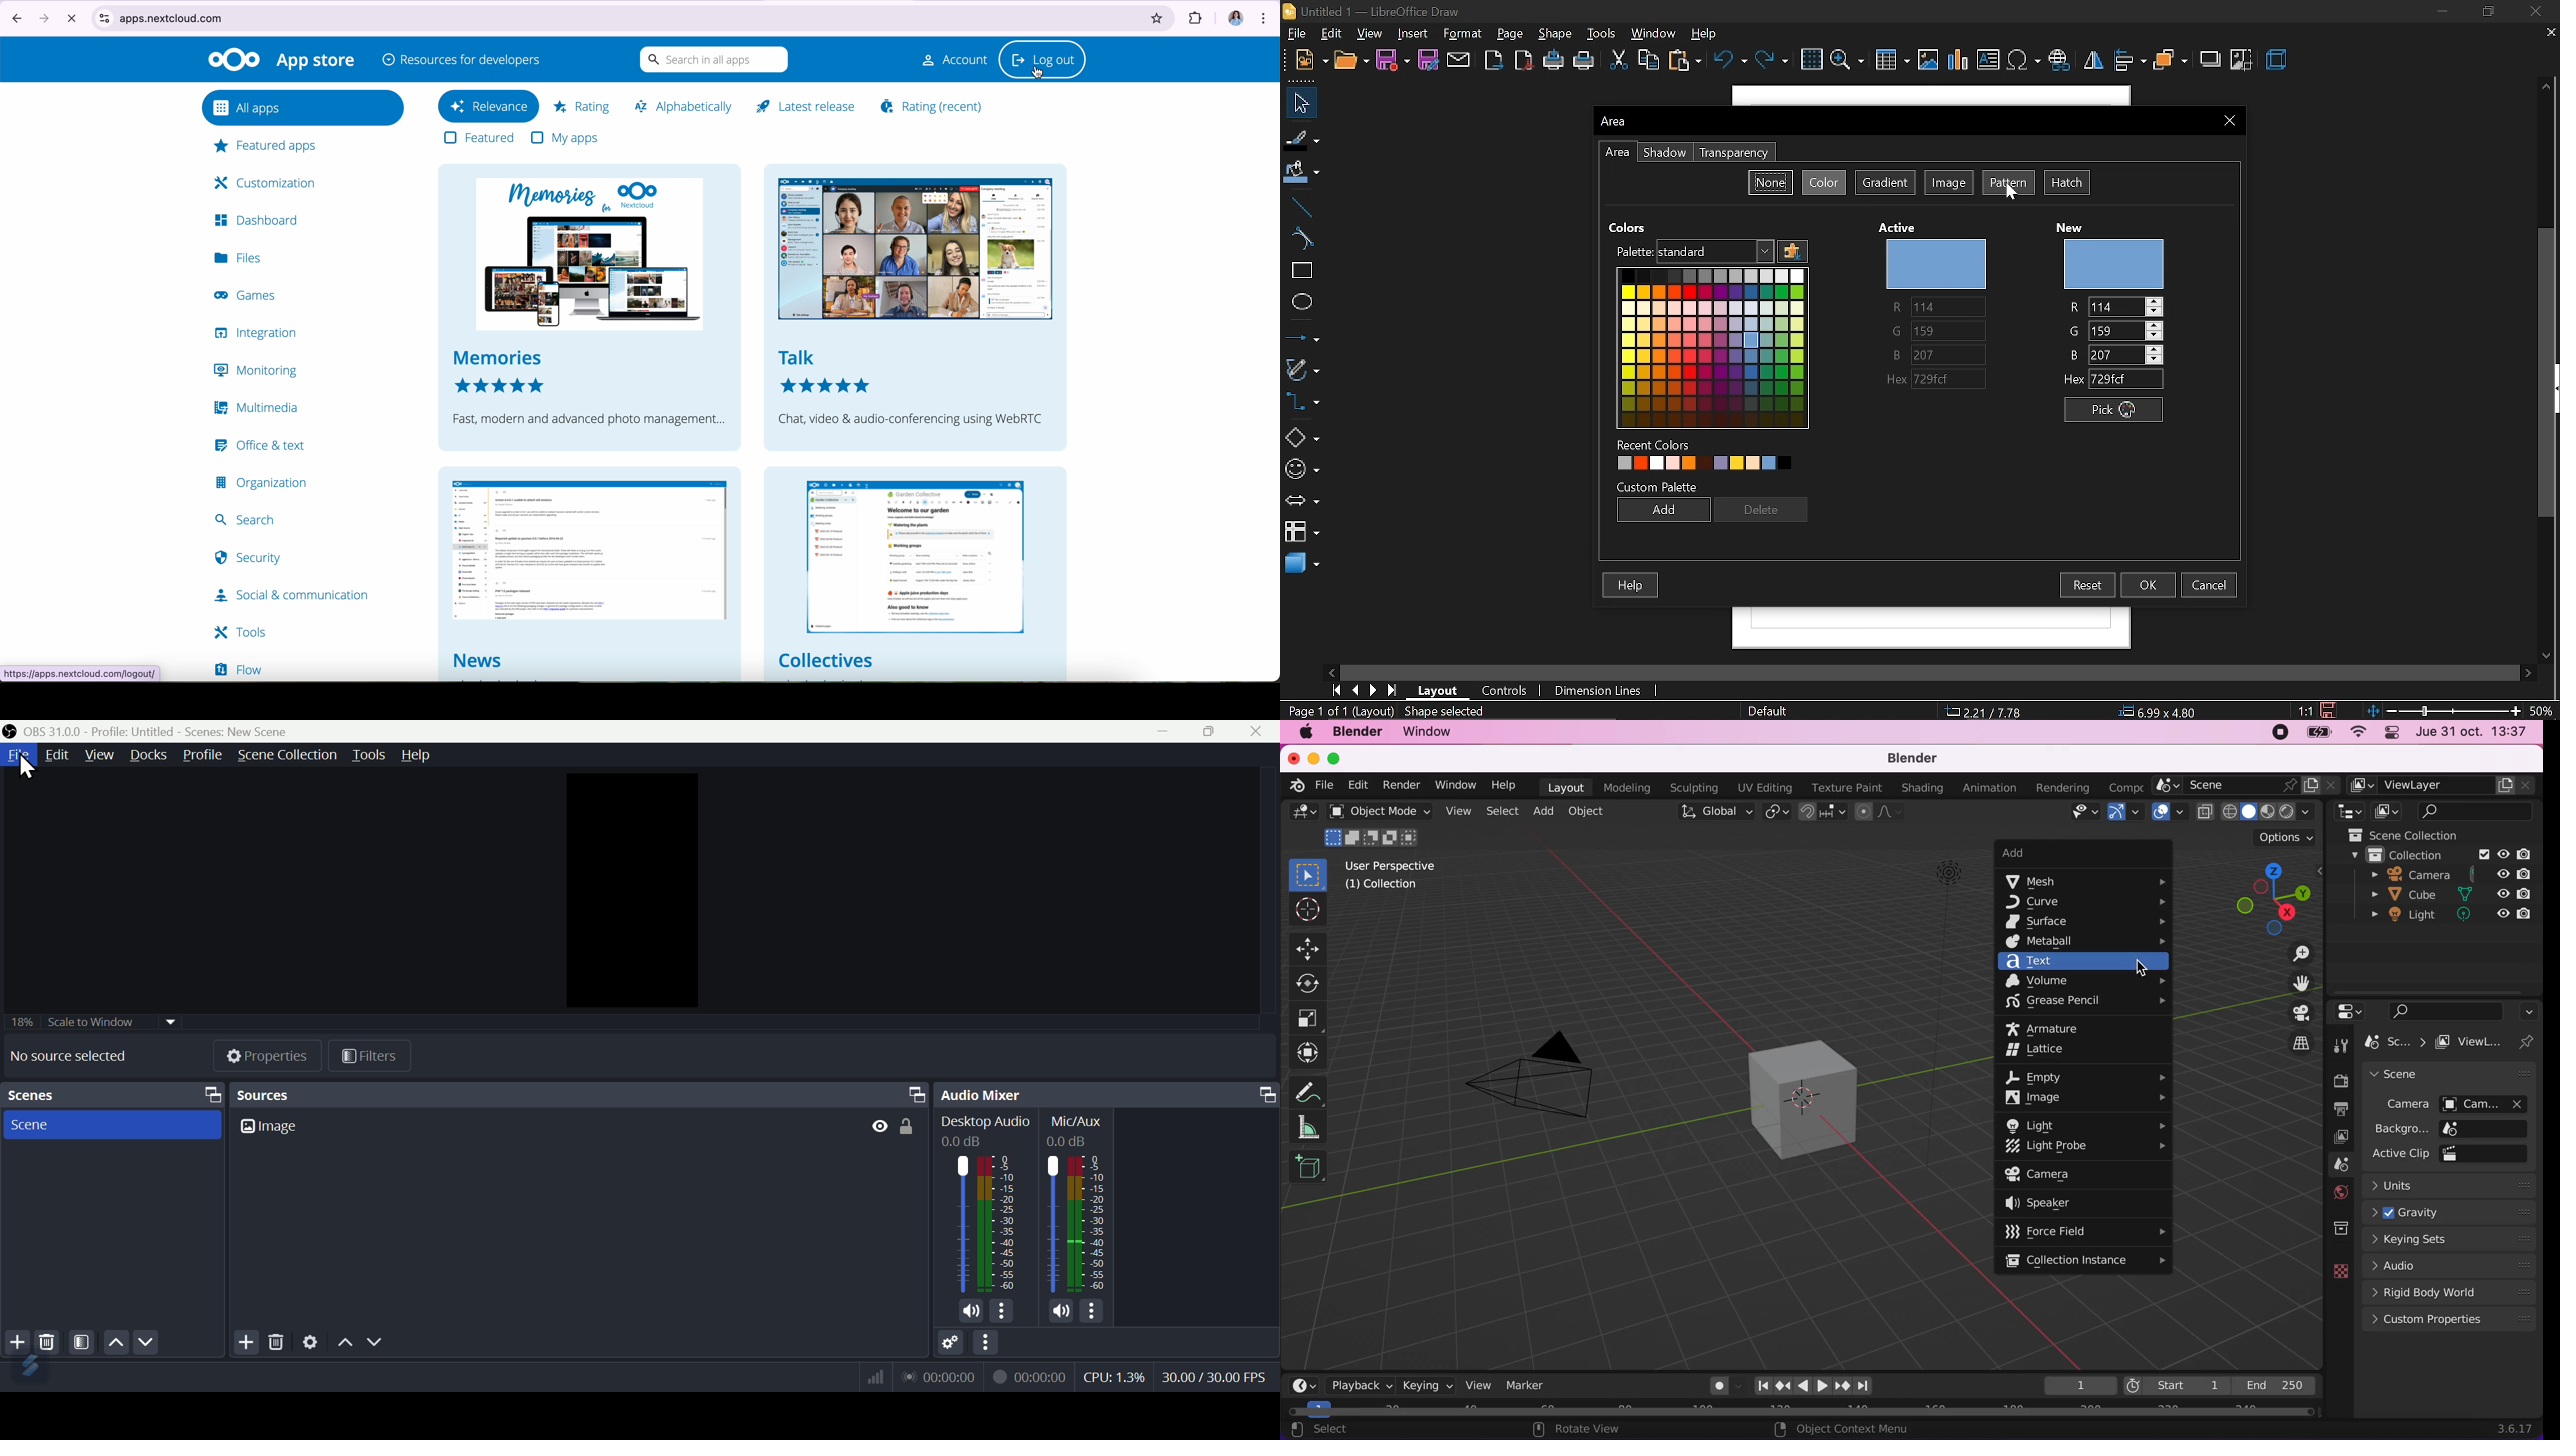  What do you see at coordinates (1298, 270) in the screenshot?
I see `rectangle` at bounding box center [1298, 270].